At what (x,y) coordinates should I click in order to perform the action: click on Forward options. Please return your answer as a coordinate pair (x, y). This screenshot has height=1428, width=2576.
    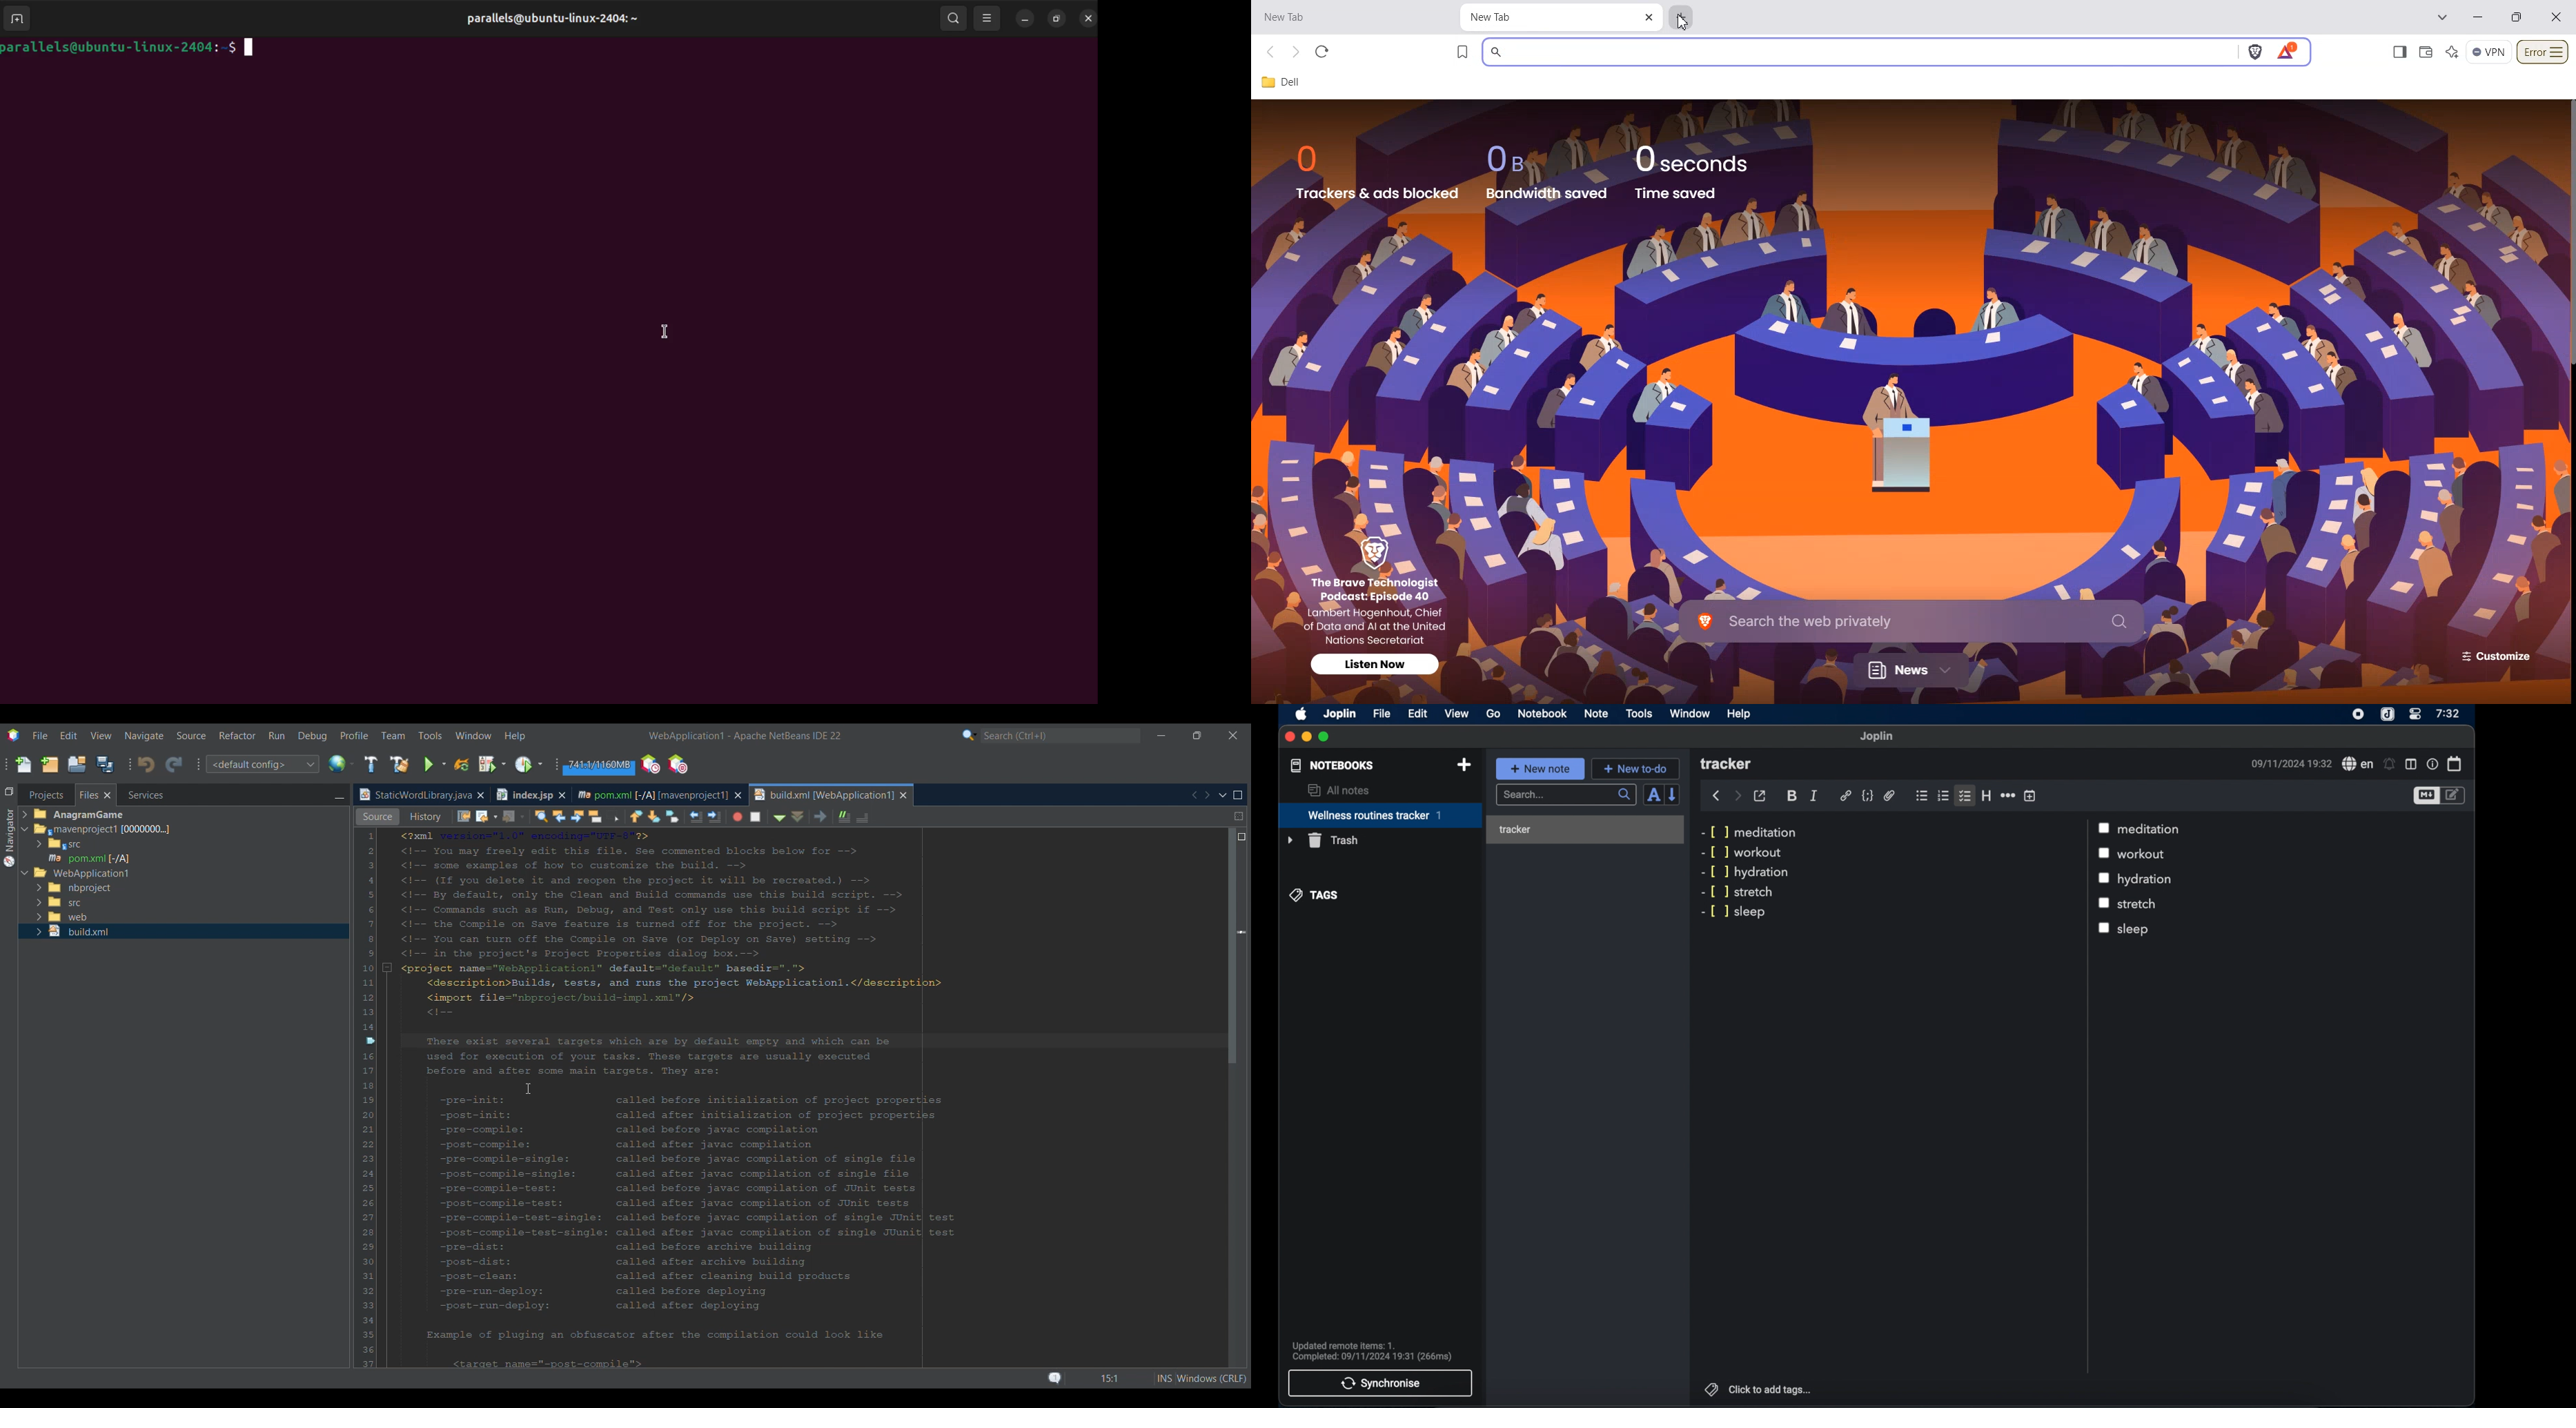
    Looking at the image, I should click on (627, 816).